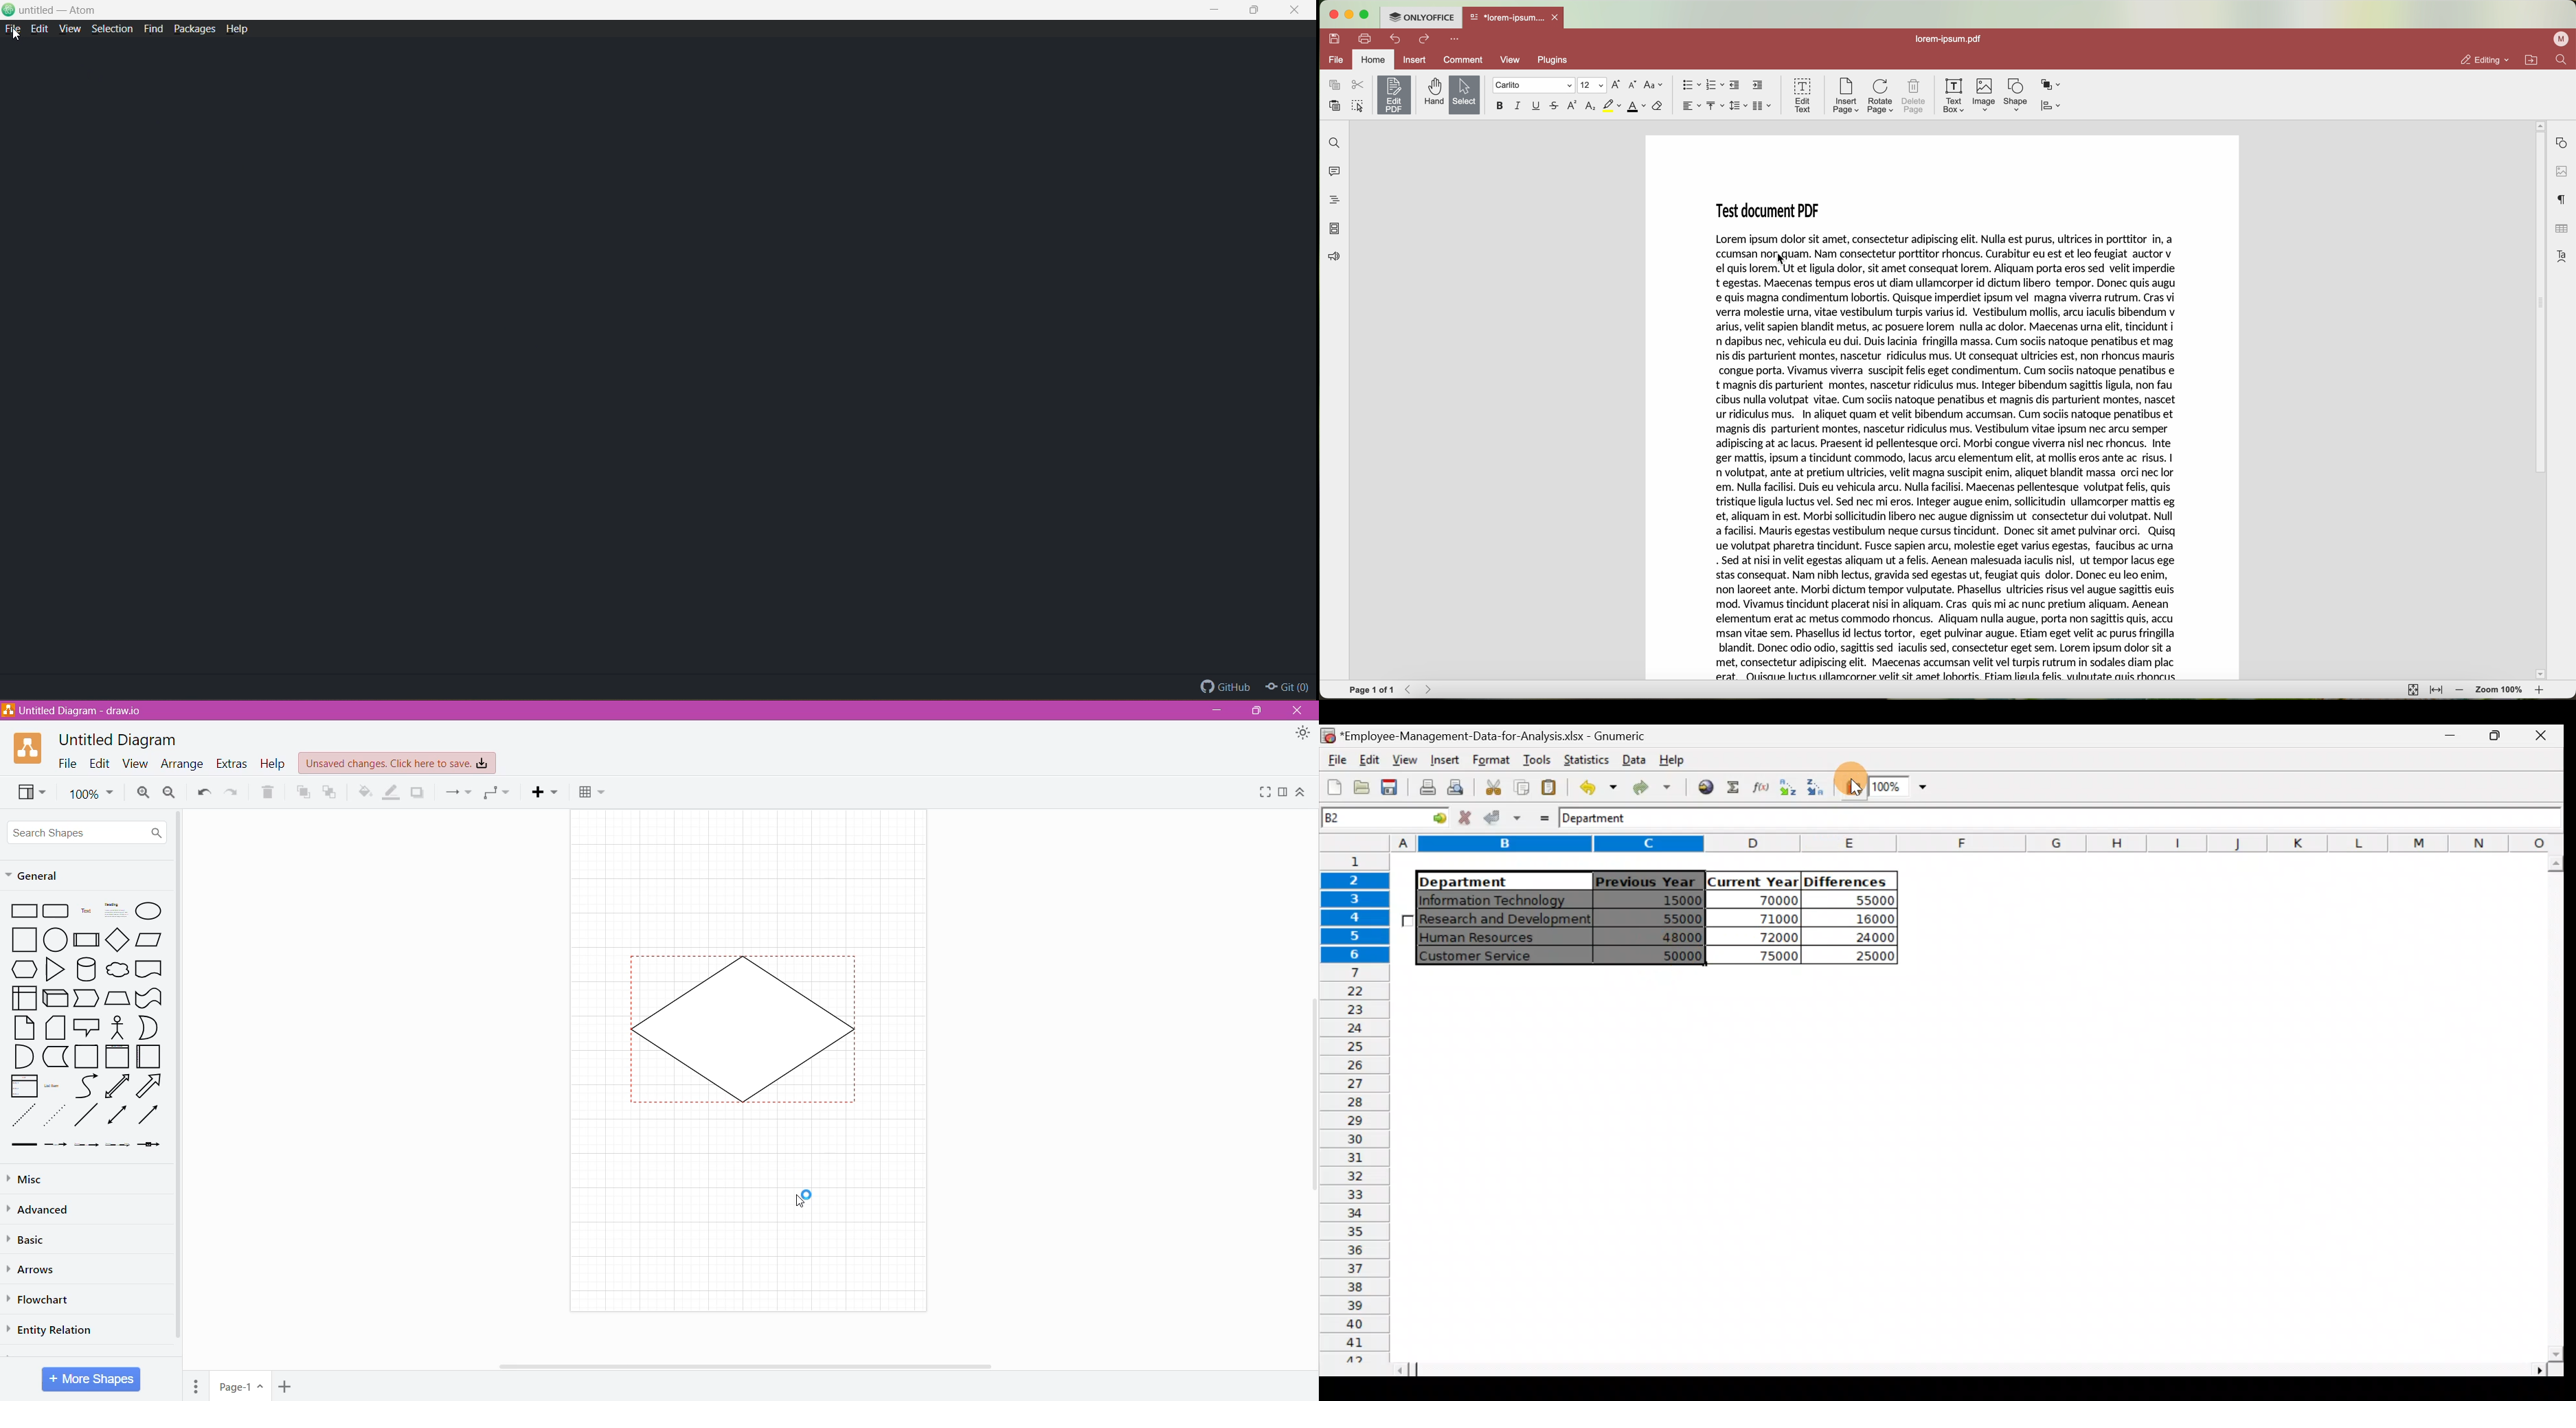 The width and height of the screenshot is (2576, 1428). Describe the element at coordinates (1847, 97) in the screenshot. I see `insert page` at that location.